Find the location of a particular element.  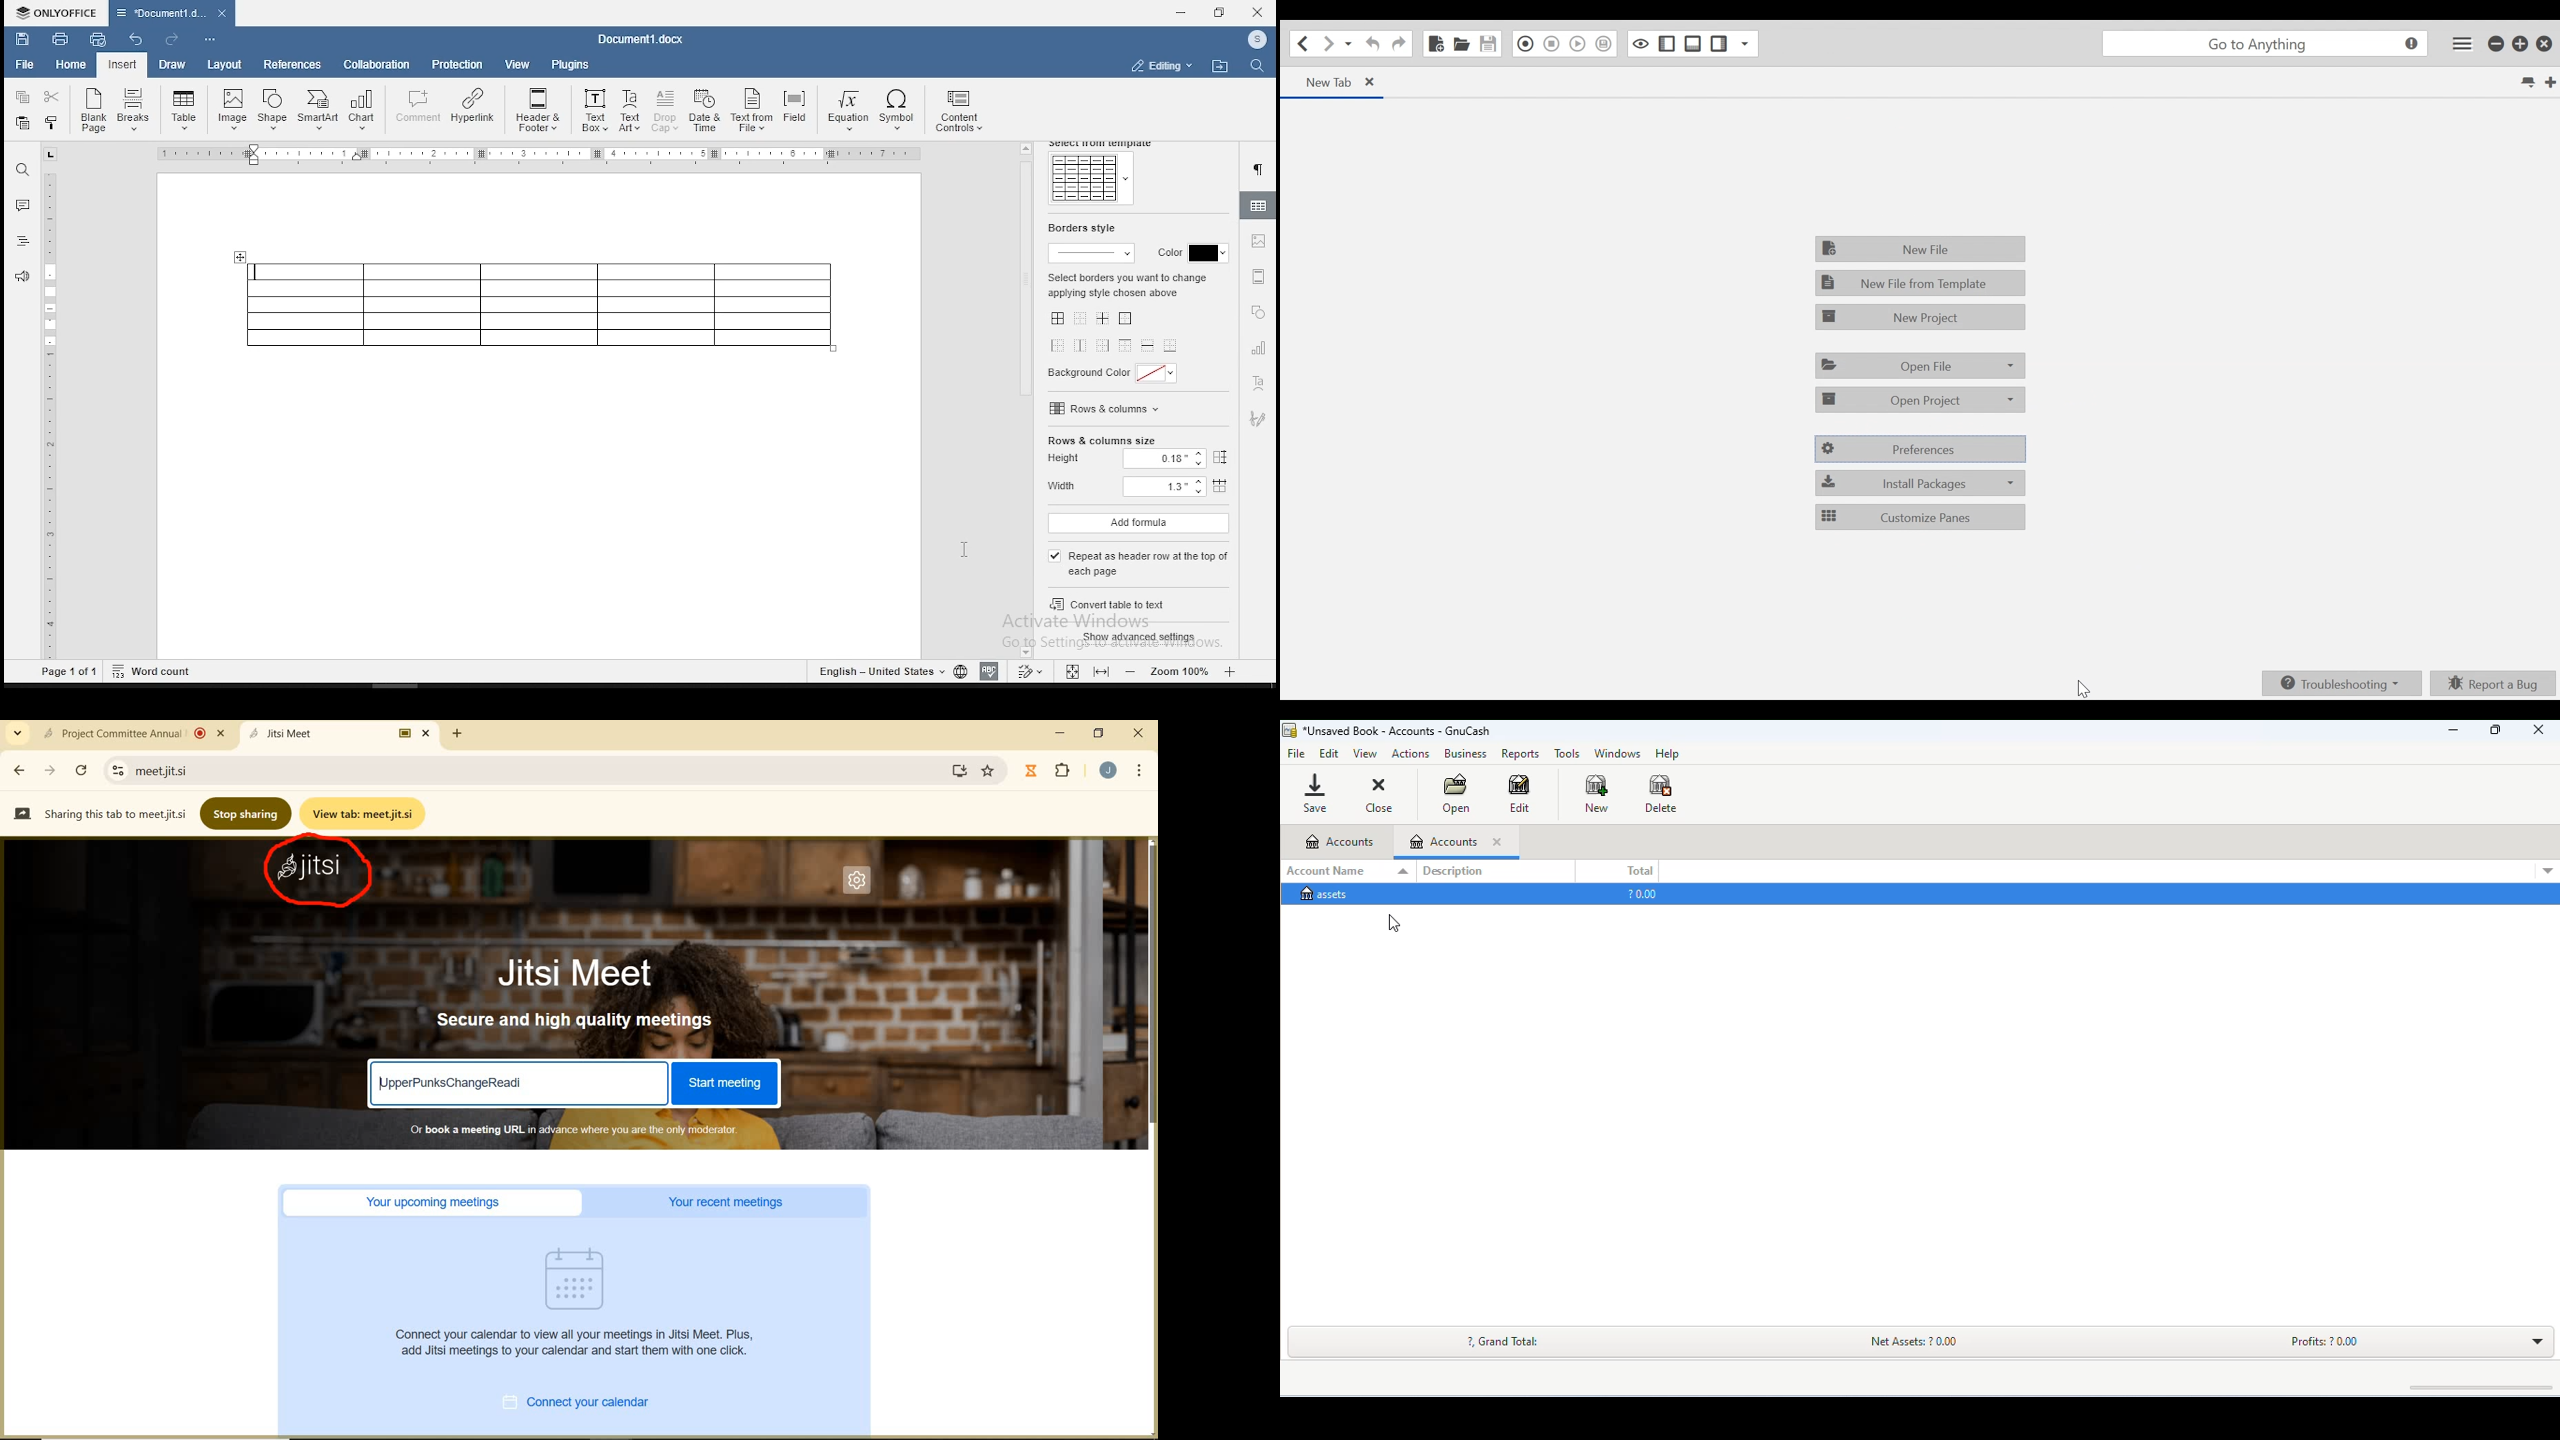

Header & Footer is located at coordinates (537, 110).